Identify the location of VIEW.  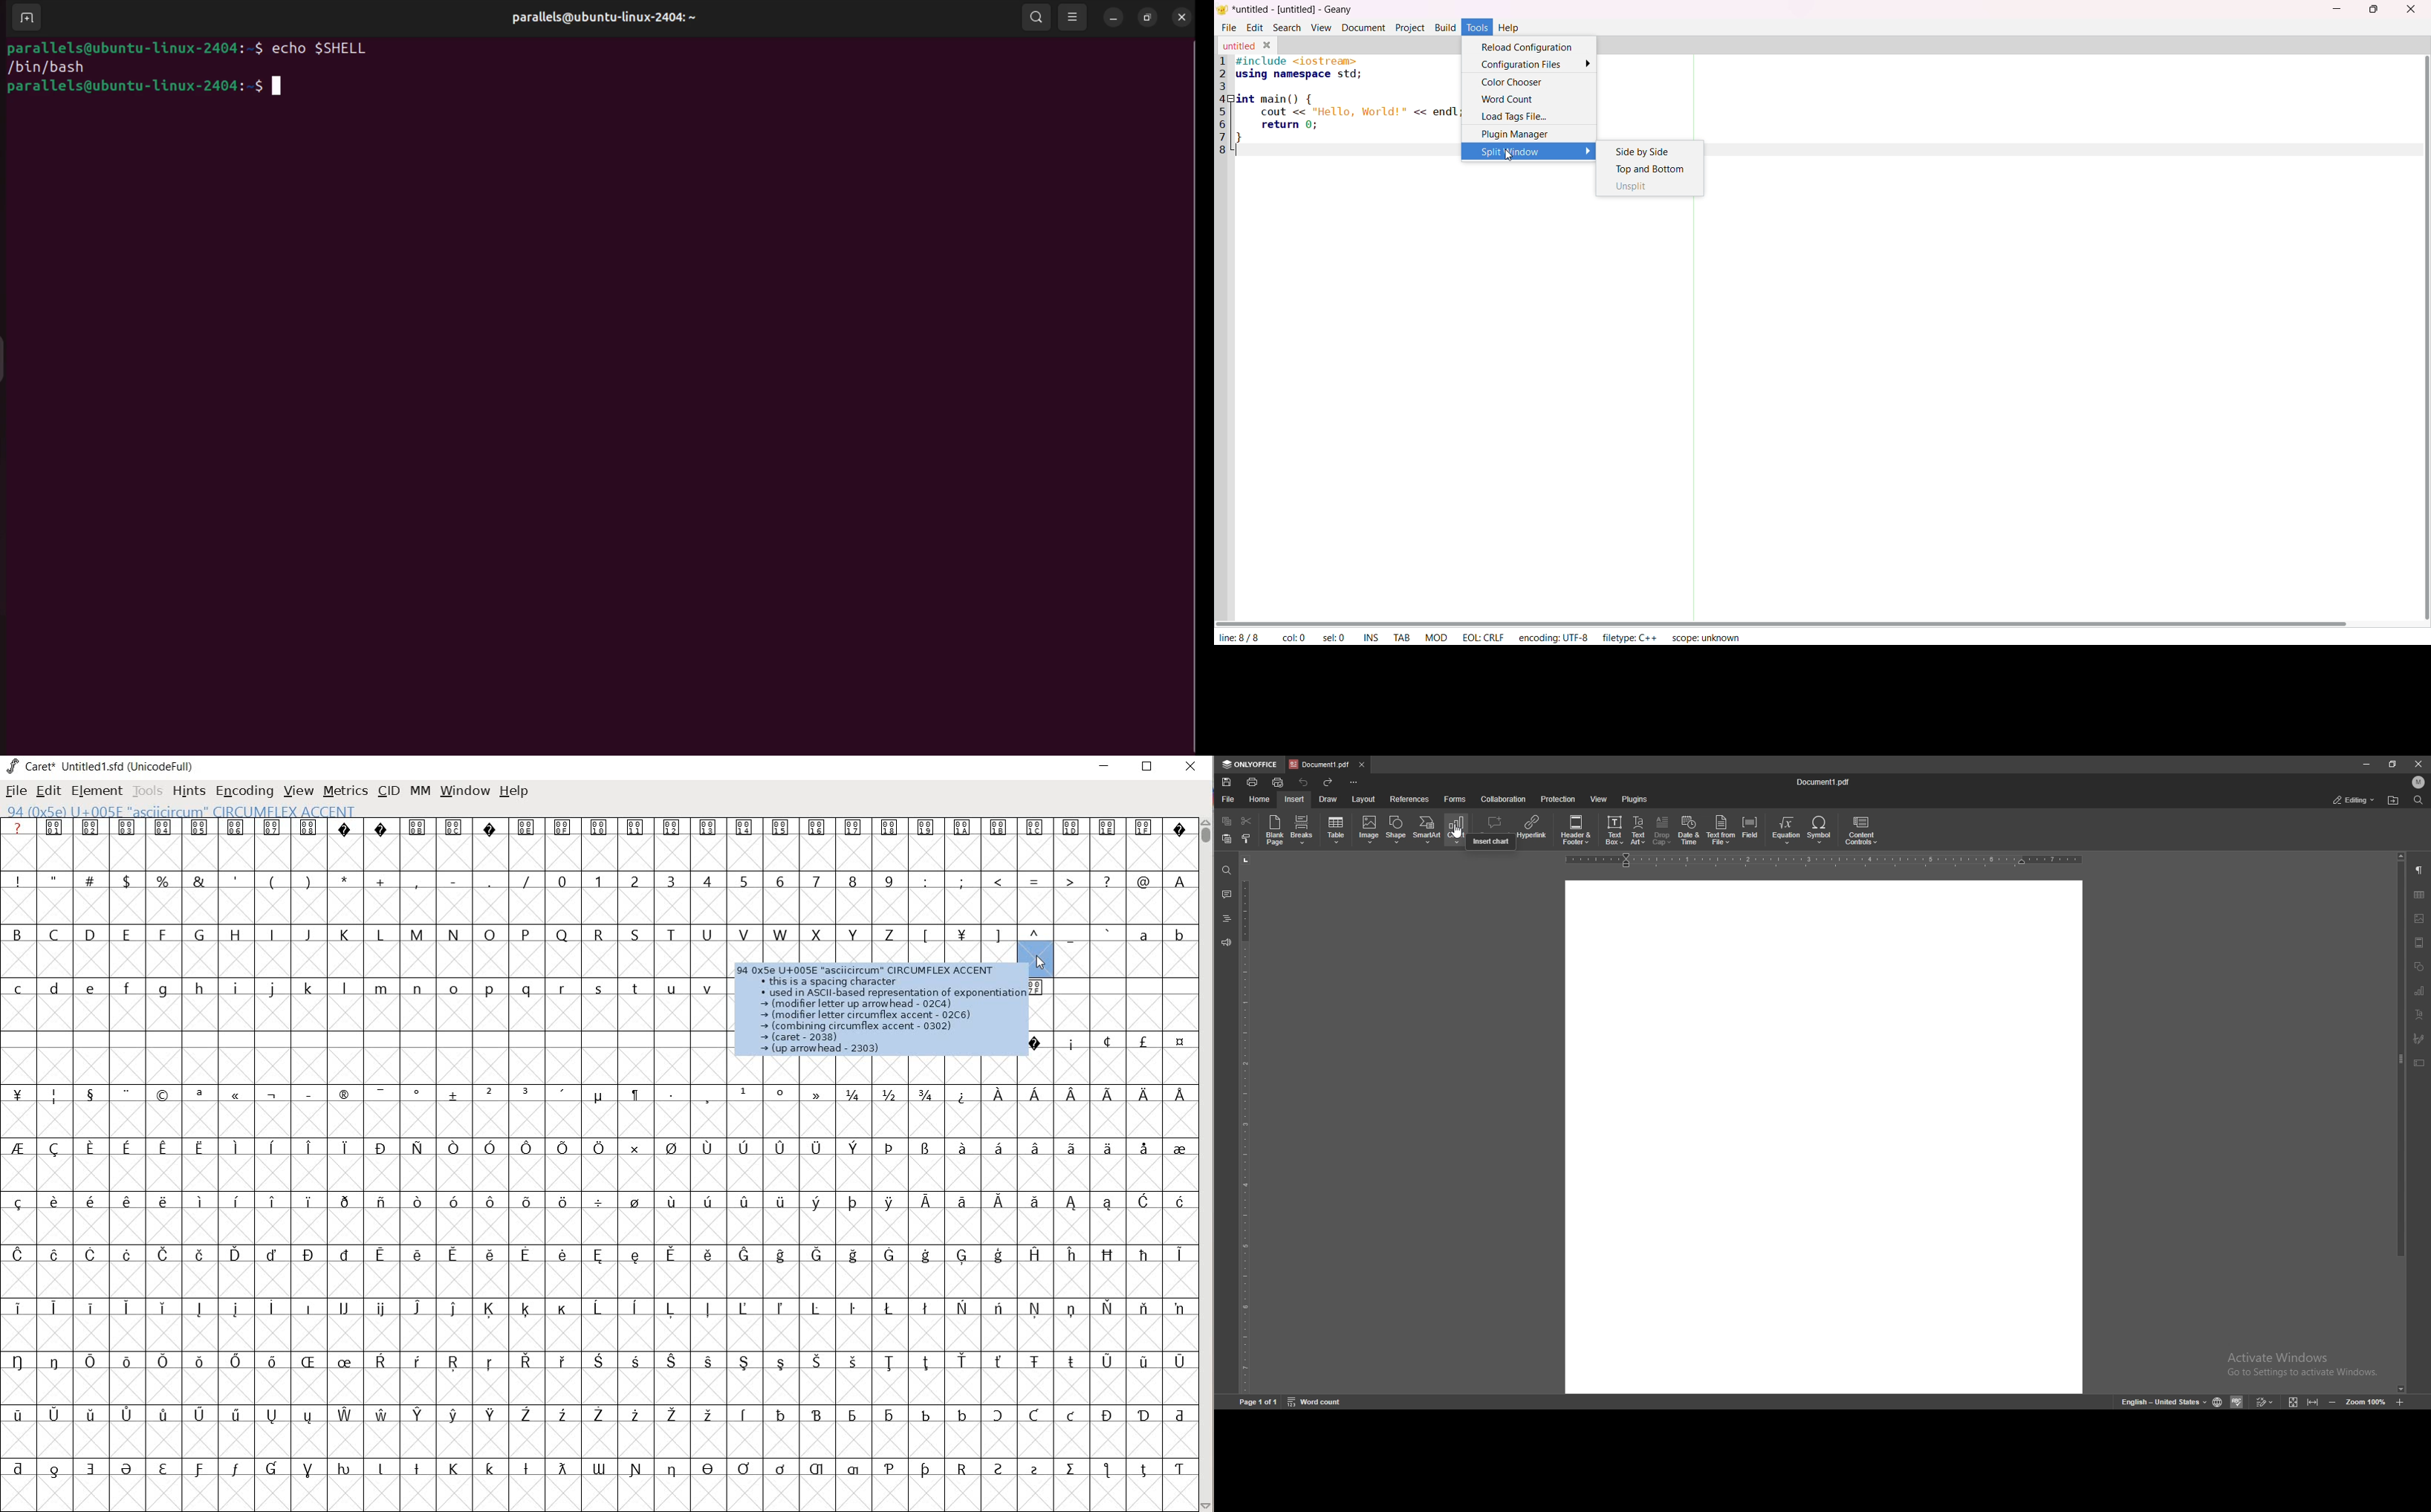
(298, 791).